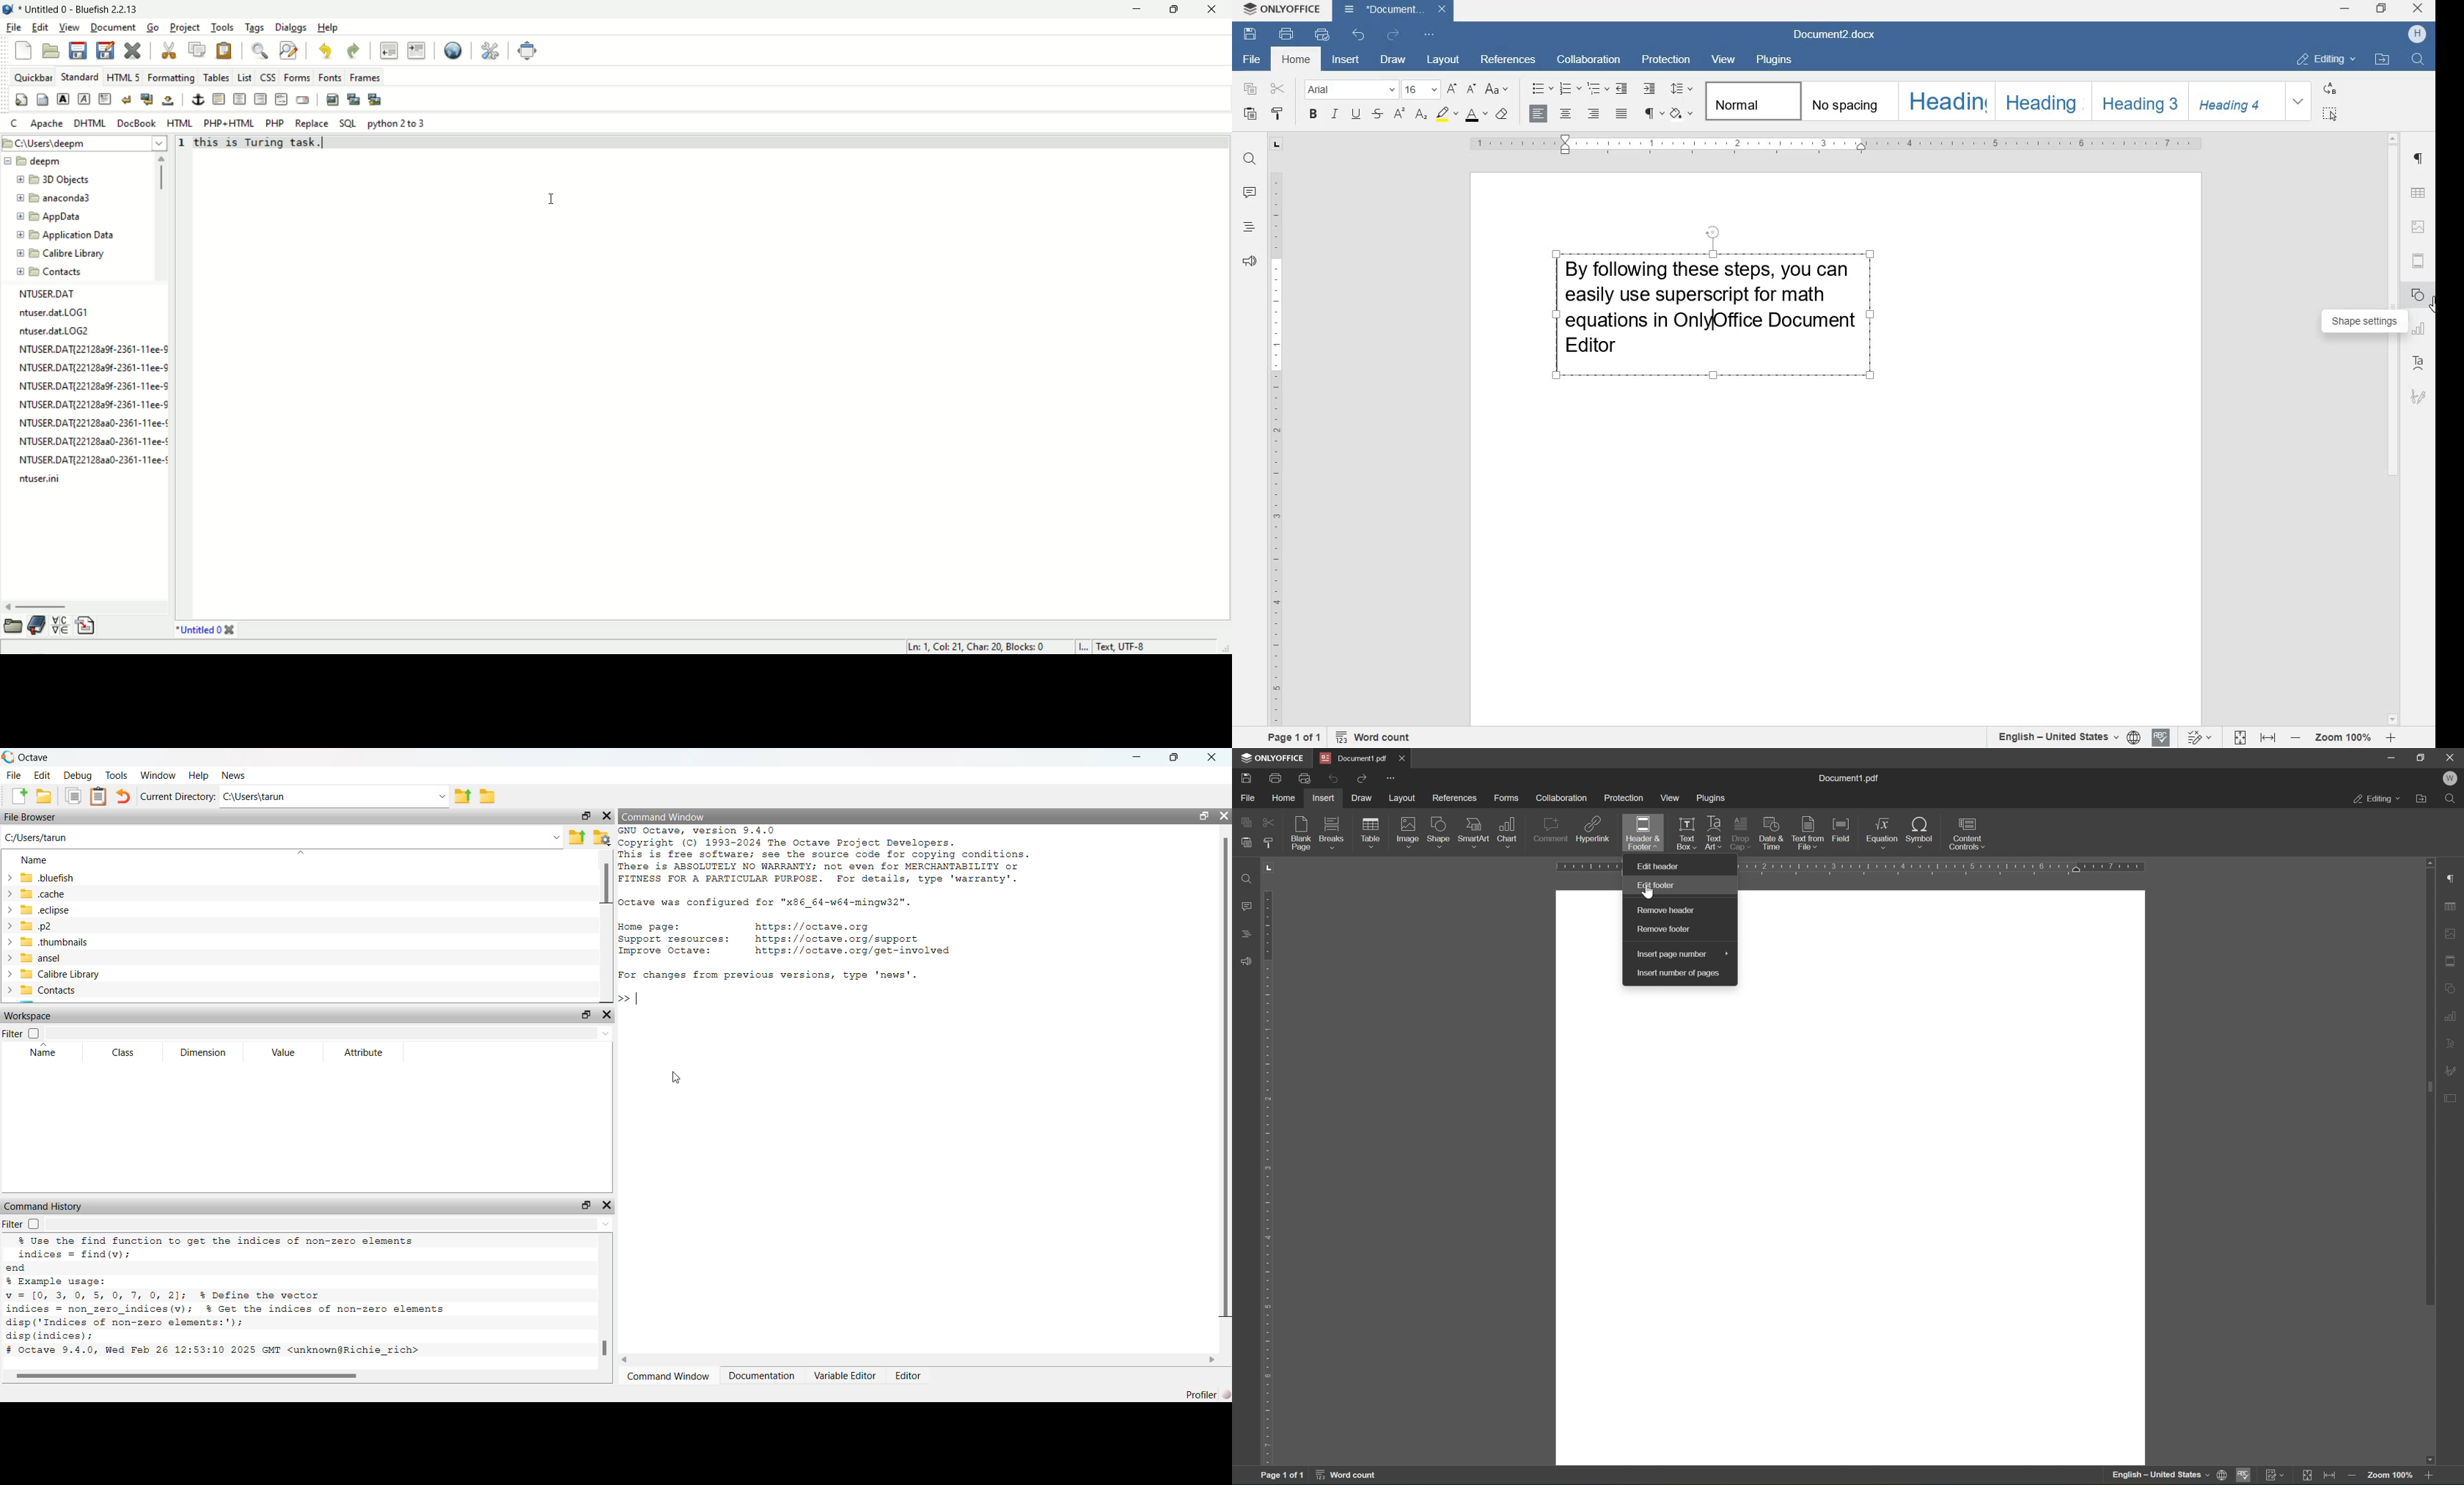 This screenshot has width=2464, height=1512. Describe the element at coordinates (1668, 910) in the screenshot. I see `remove header` at that location.